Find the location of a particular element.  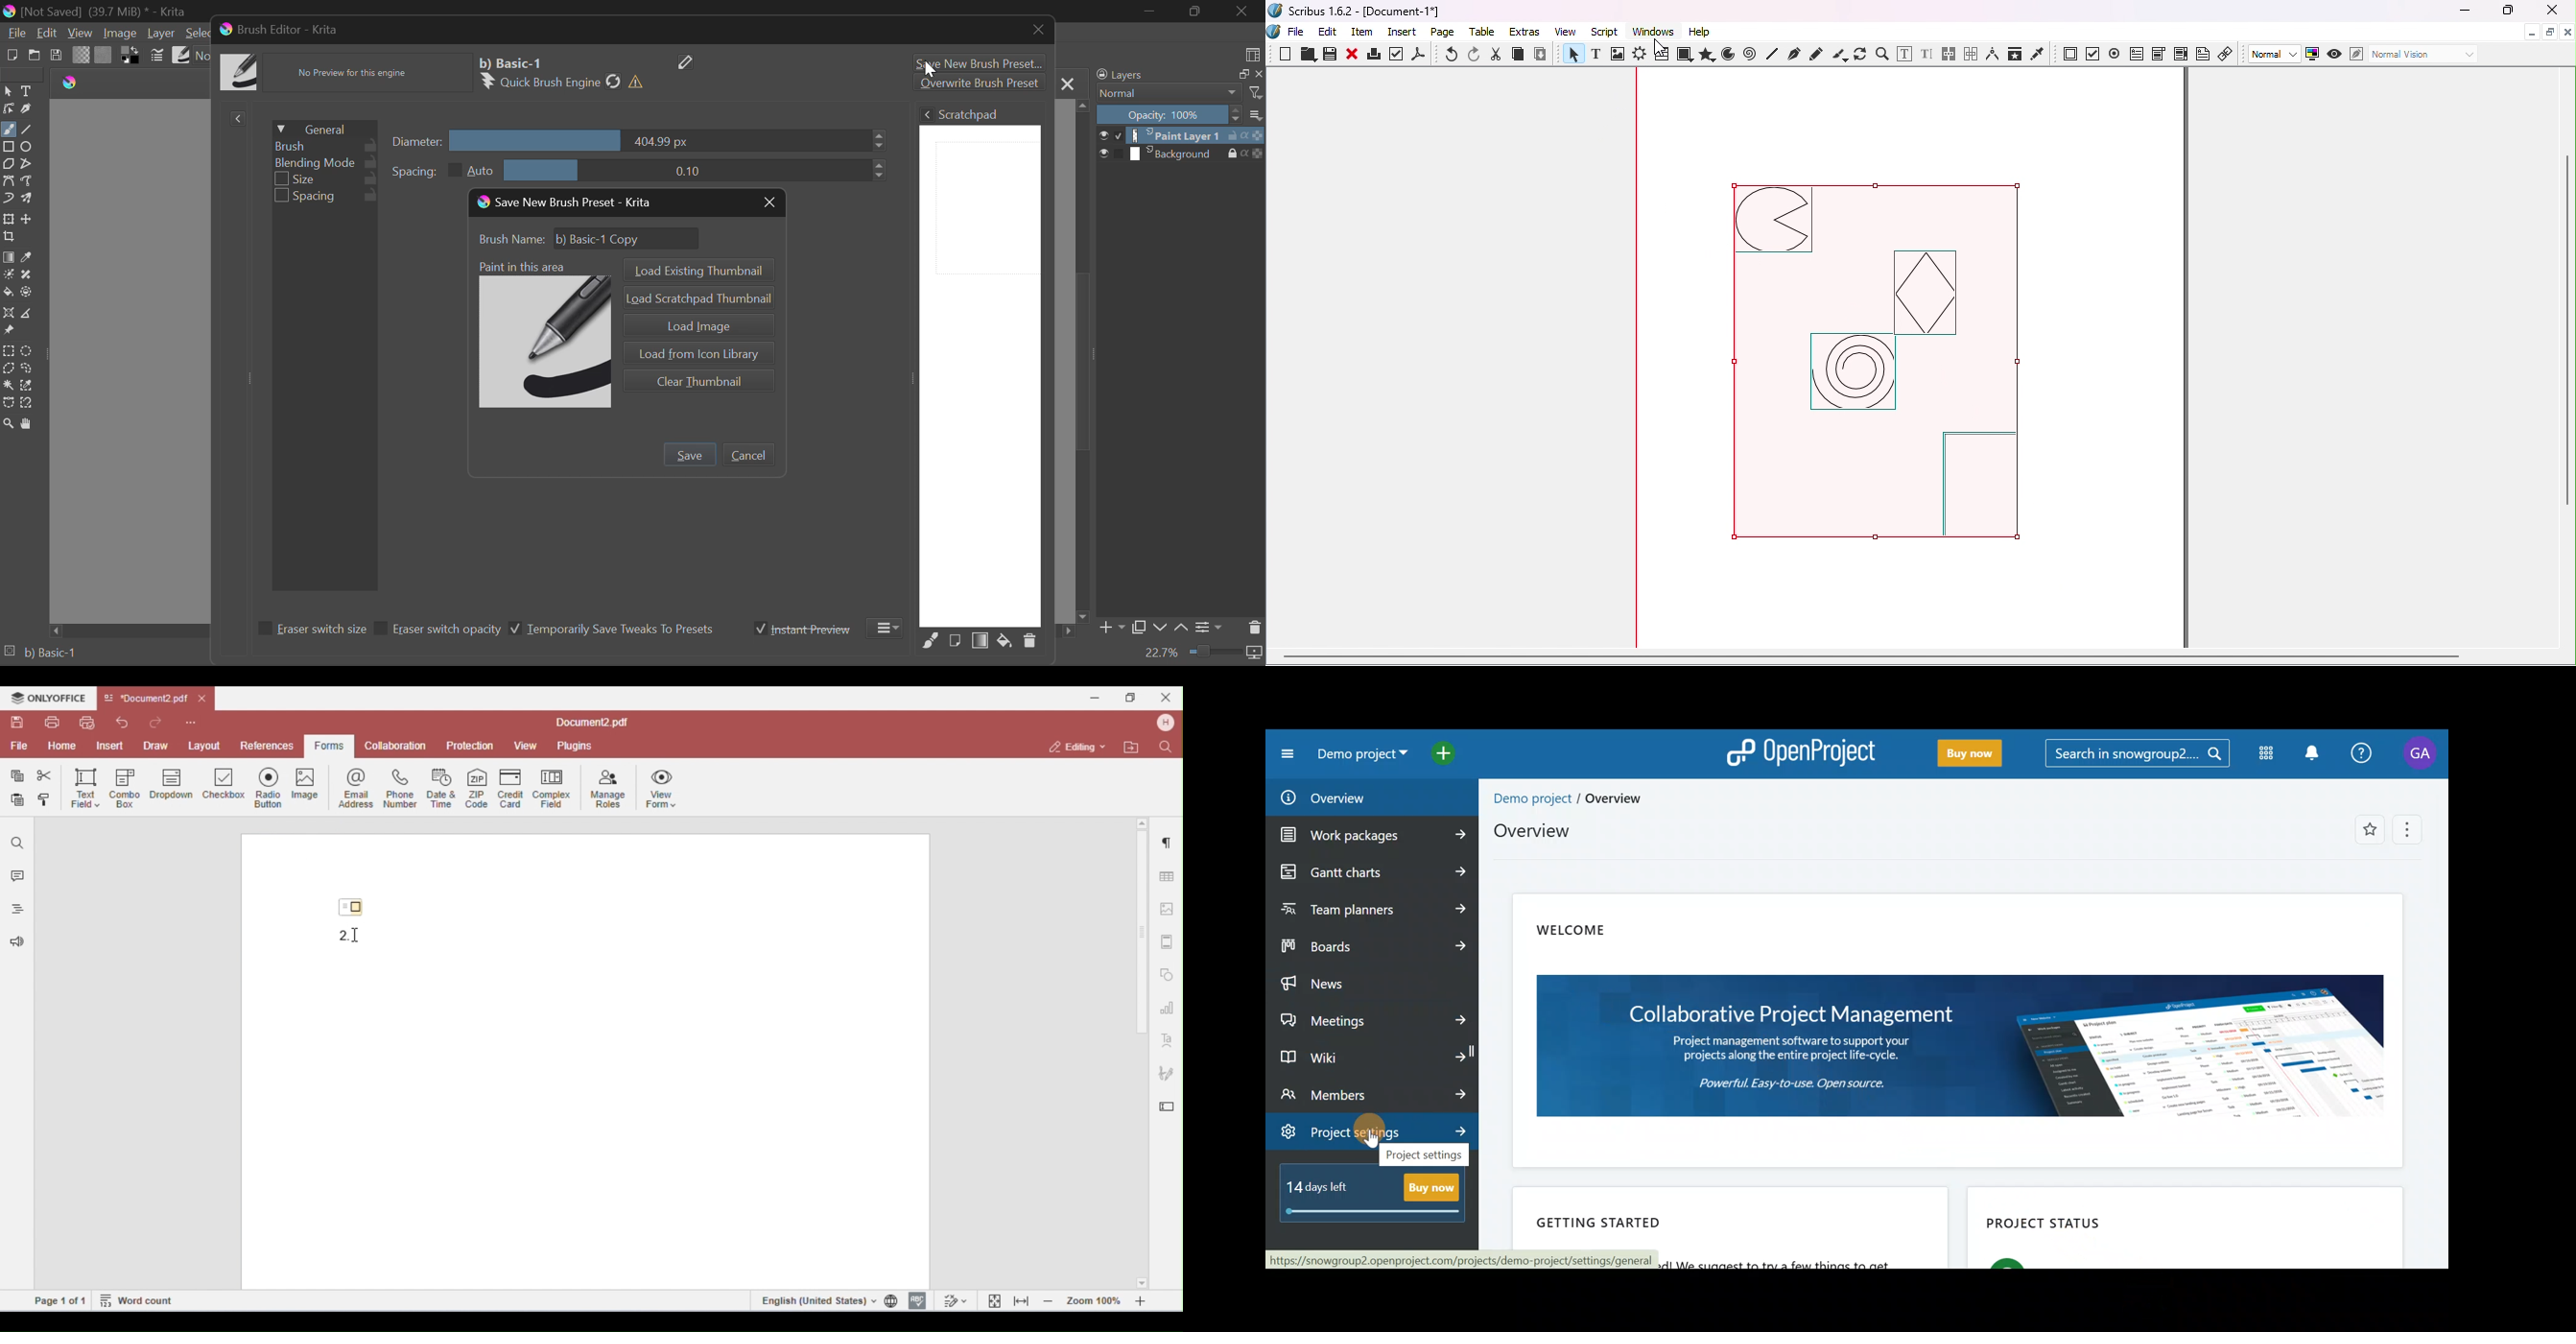

Select is located at coordinates (195, 35).